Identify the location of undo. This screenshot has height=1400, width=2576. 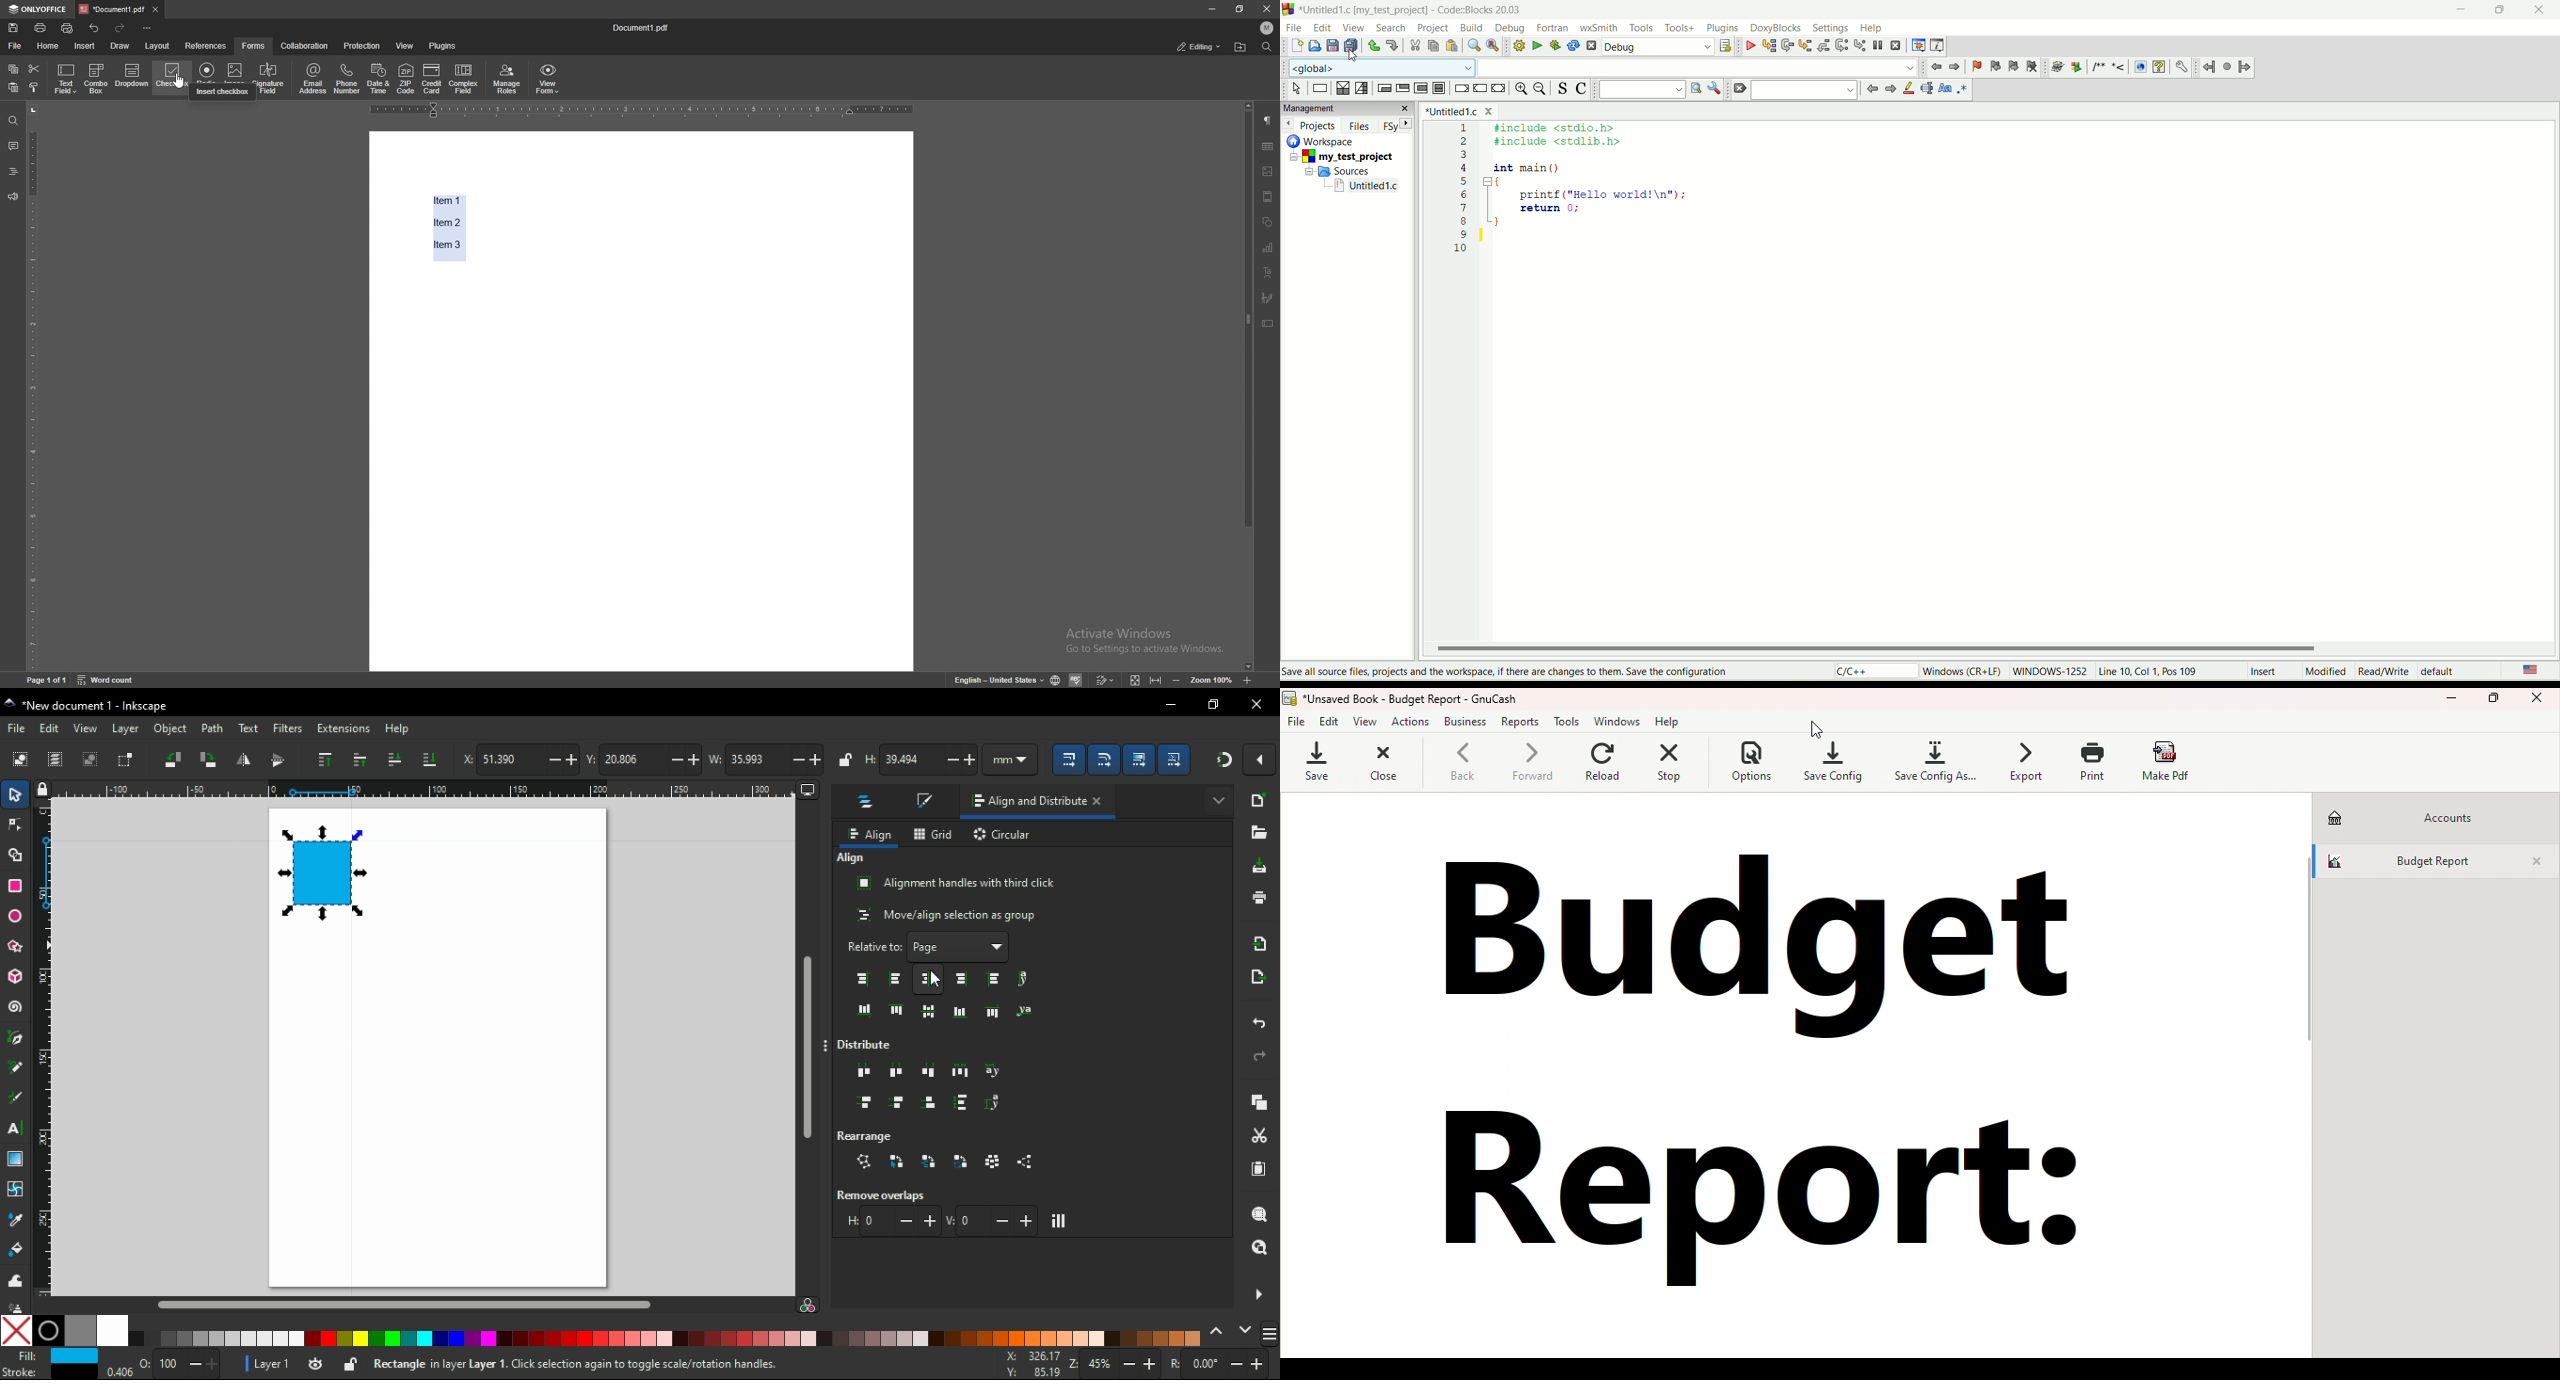
(1374, 45).